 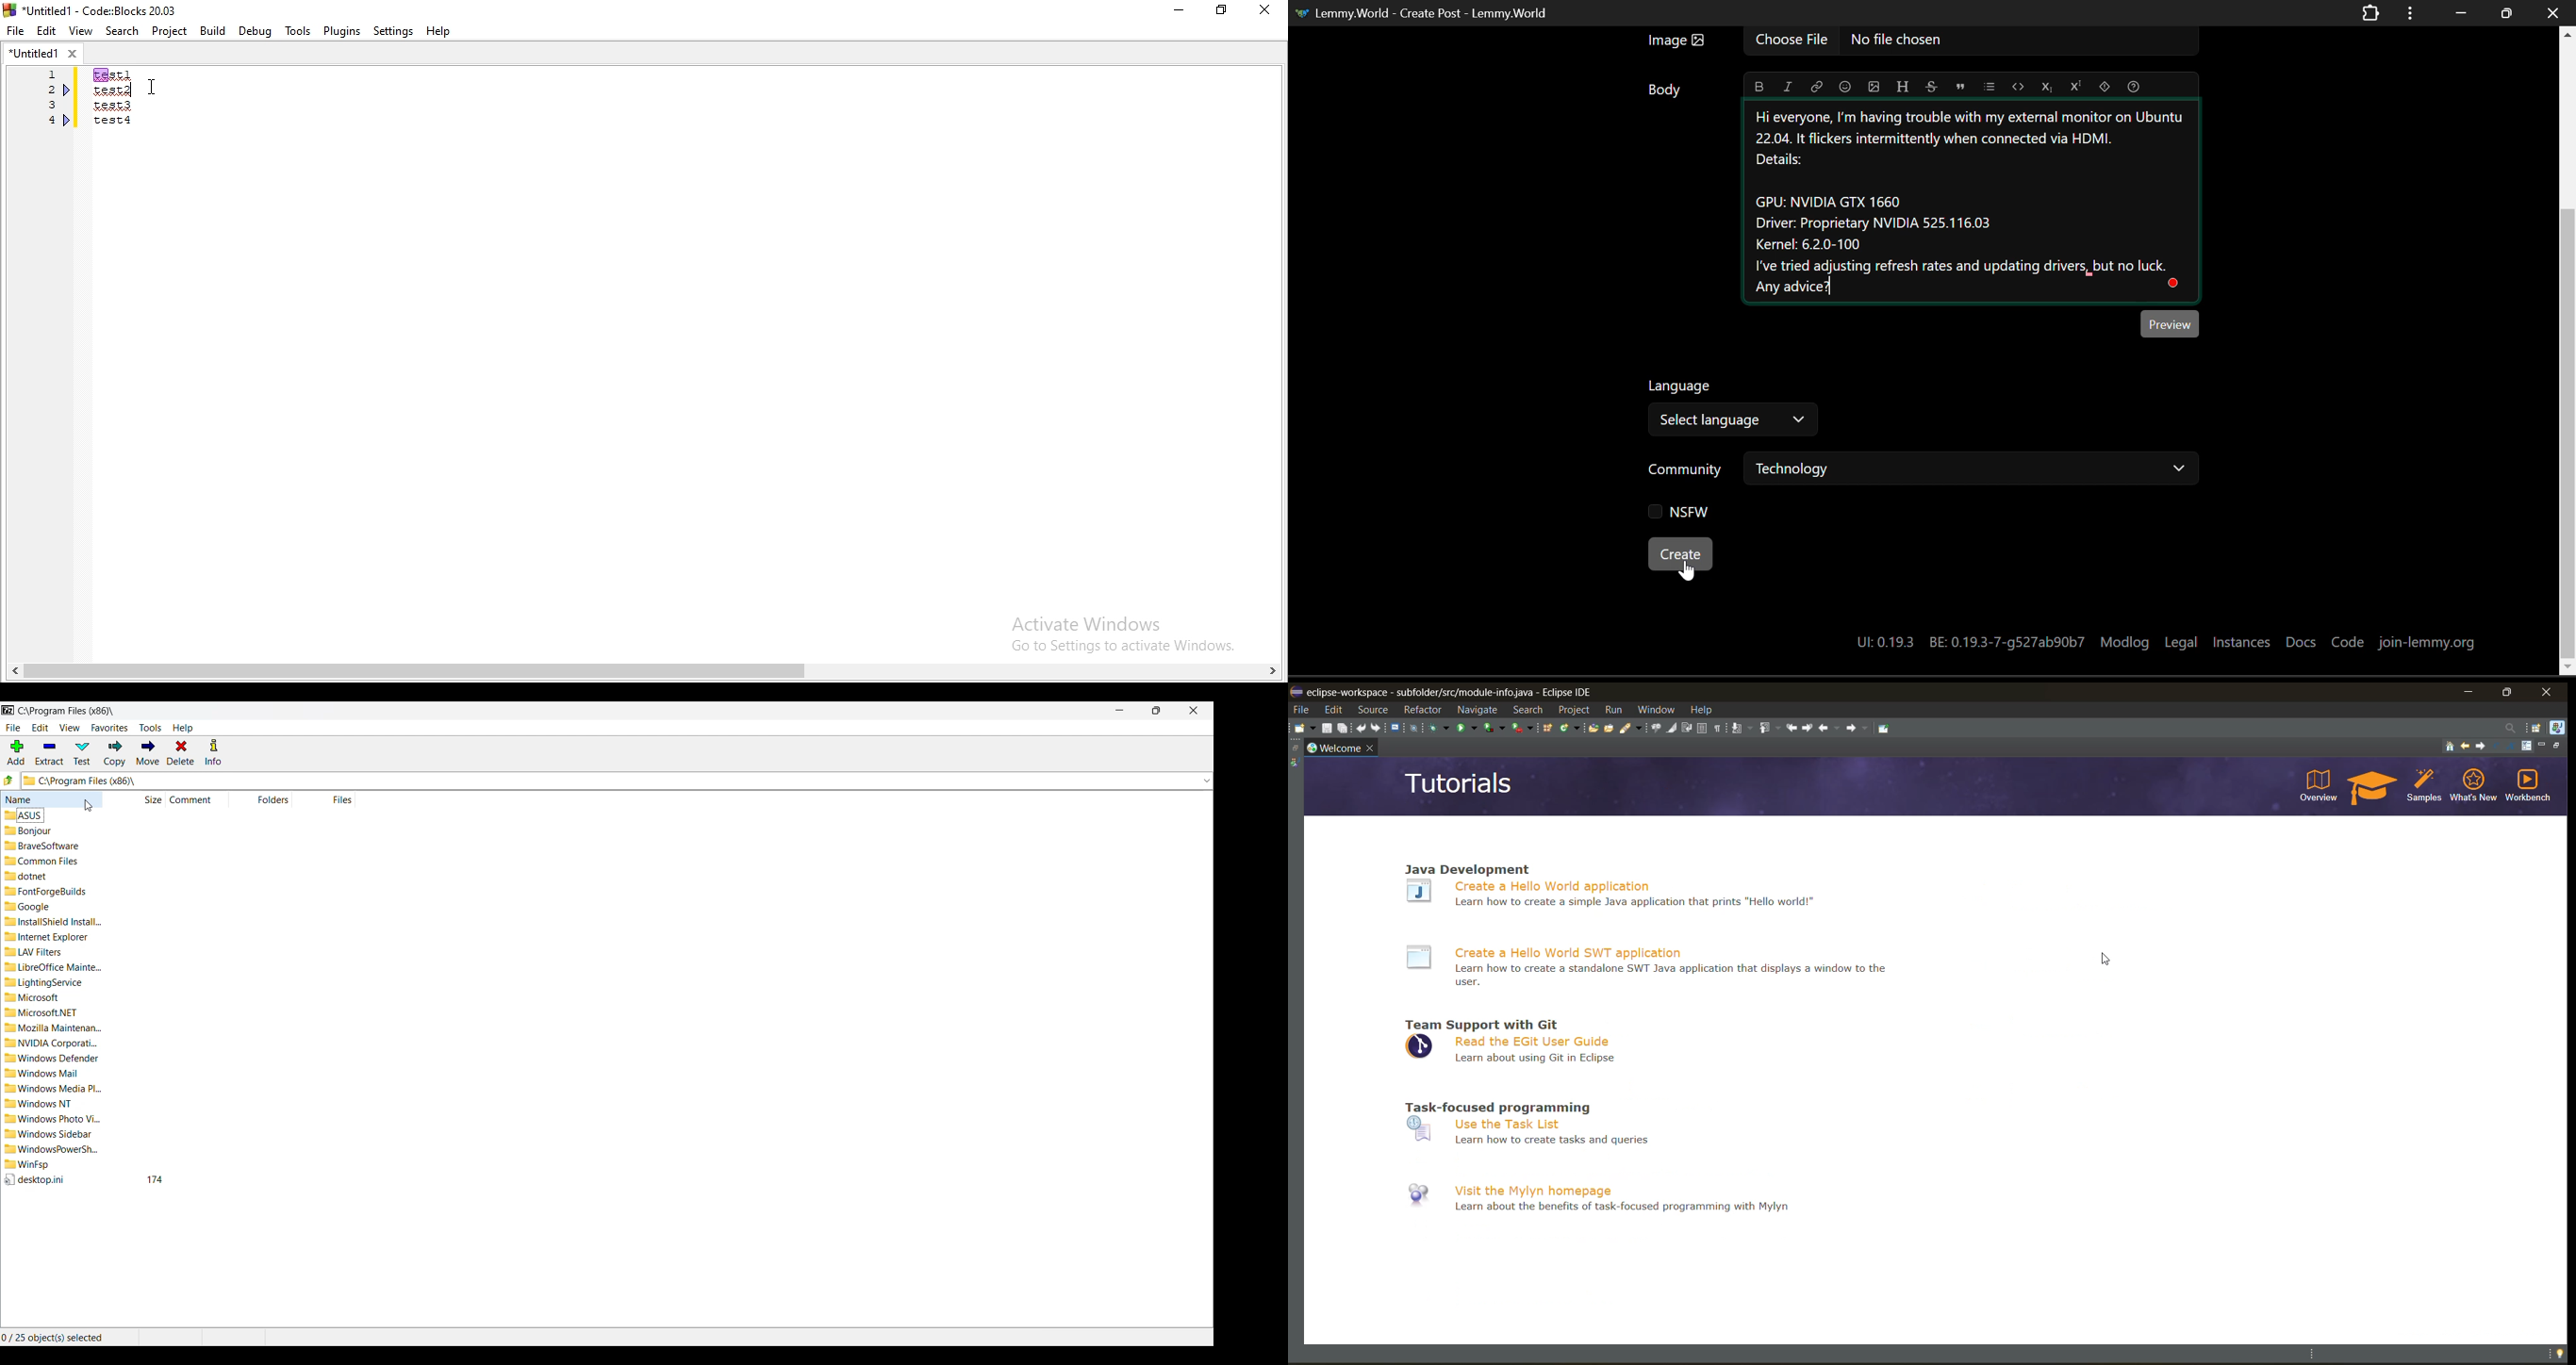 What do you see at coordinates (1687, 729) in the screenshot?
I see `toggle word wrap` at bounding box center [1687, 729].